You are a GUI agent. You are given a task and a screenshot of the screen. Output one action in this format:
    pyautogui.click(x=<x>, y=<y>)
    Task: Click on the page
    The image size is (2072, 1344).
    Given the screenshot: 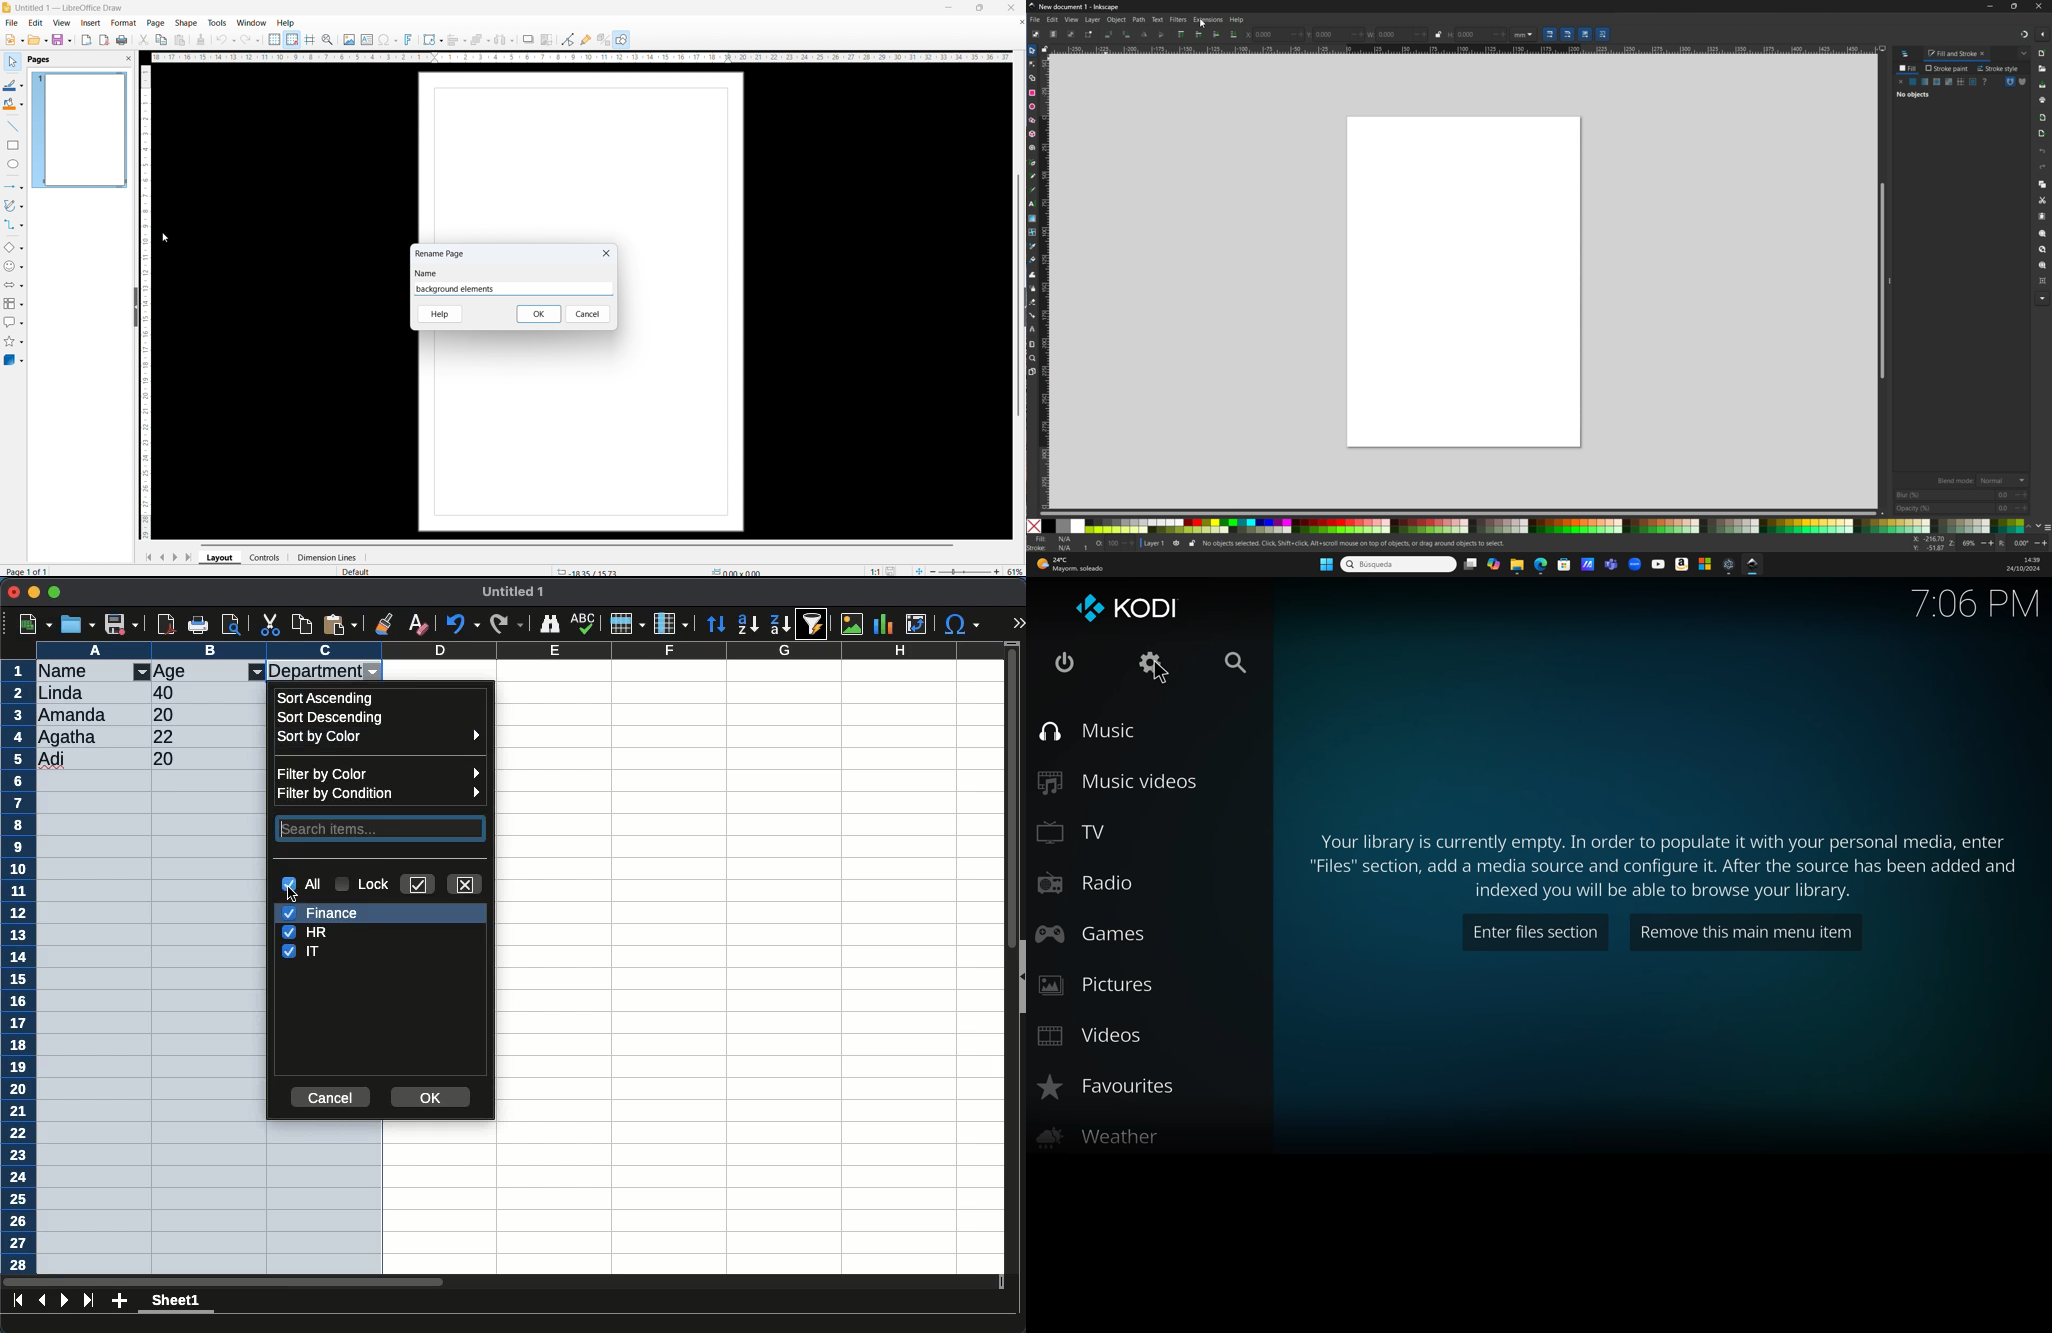 What is the action you would take?
    pyautogui.click(x=156, y=23)
    